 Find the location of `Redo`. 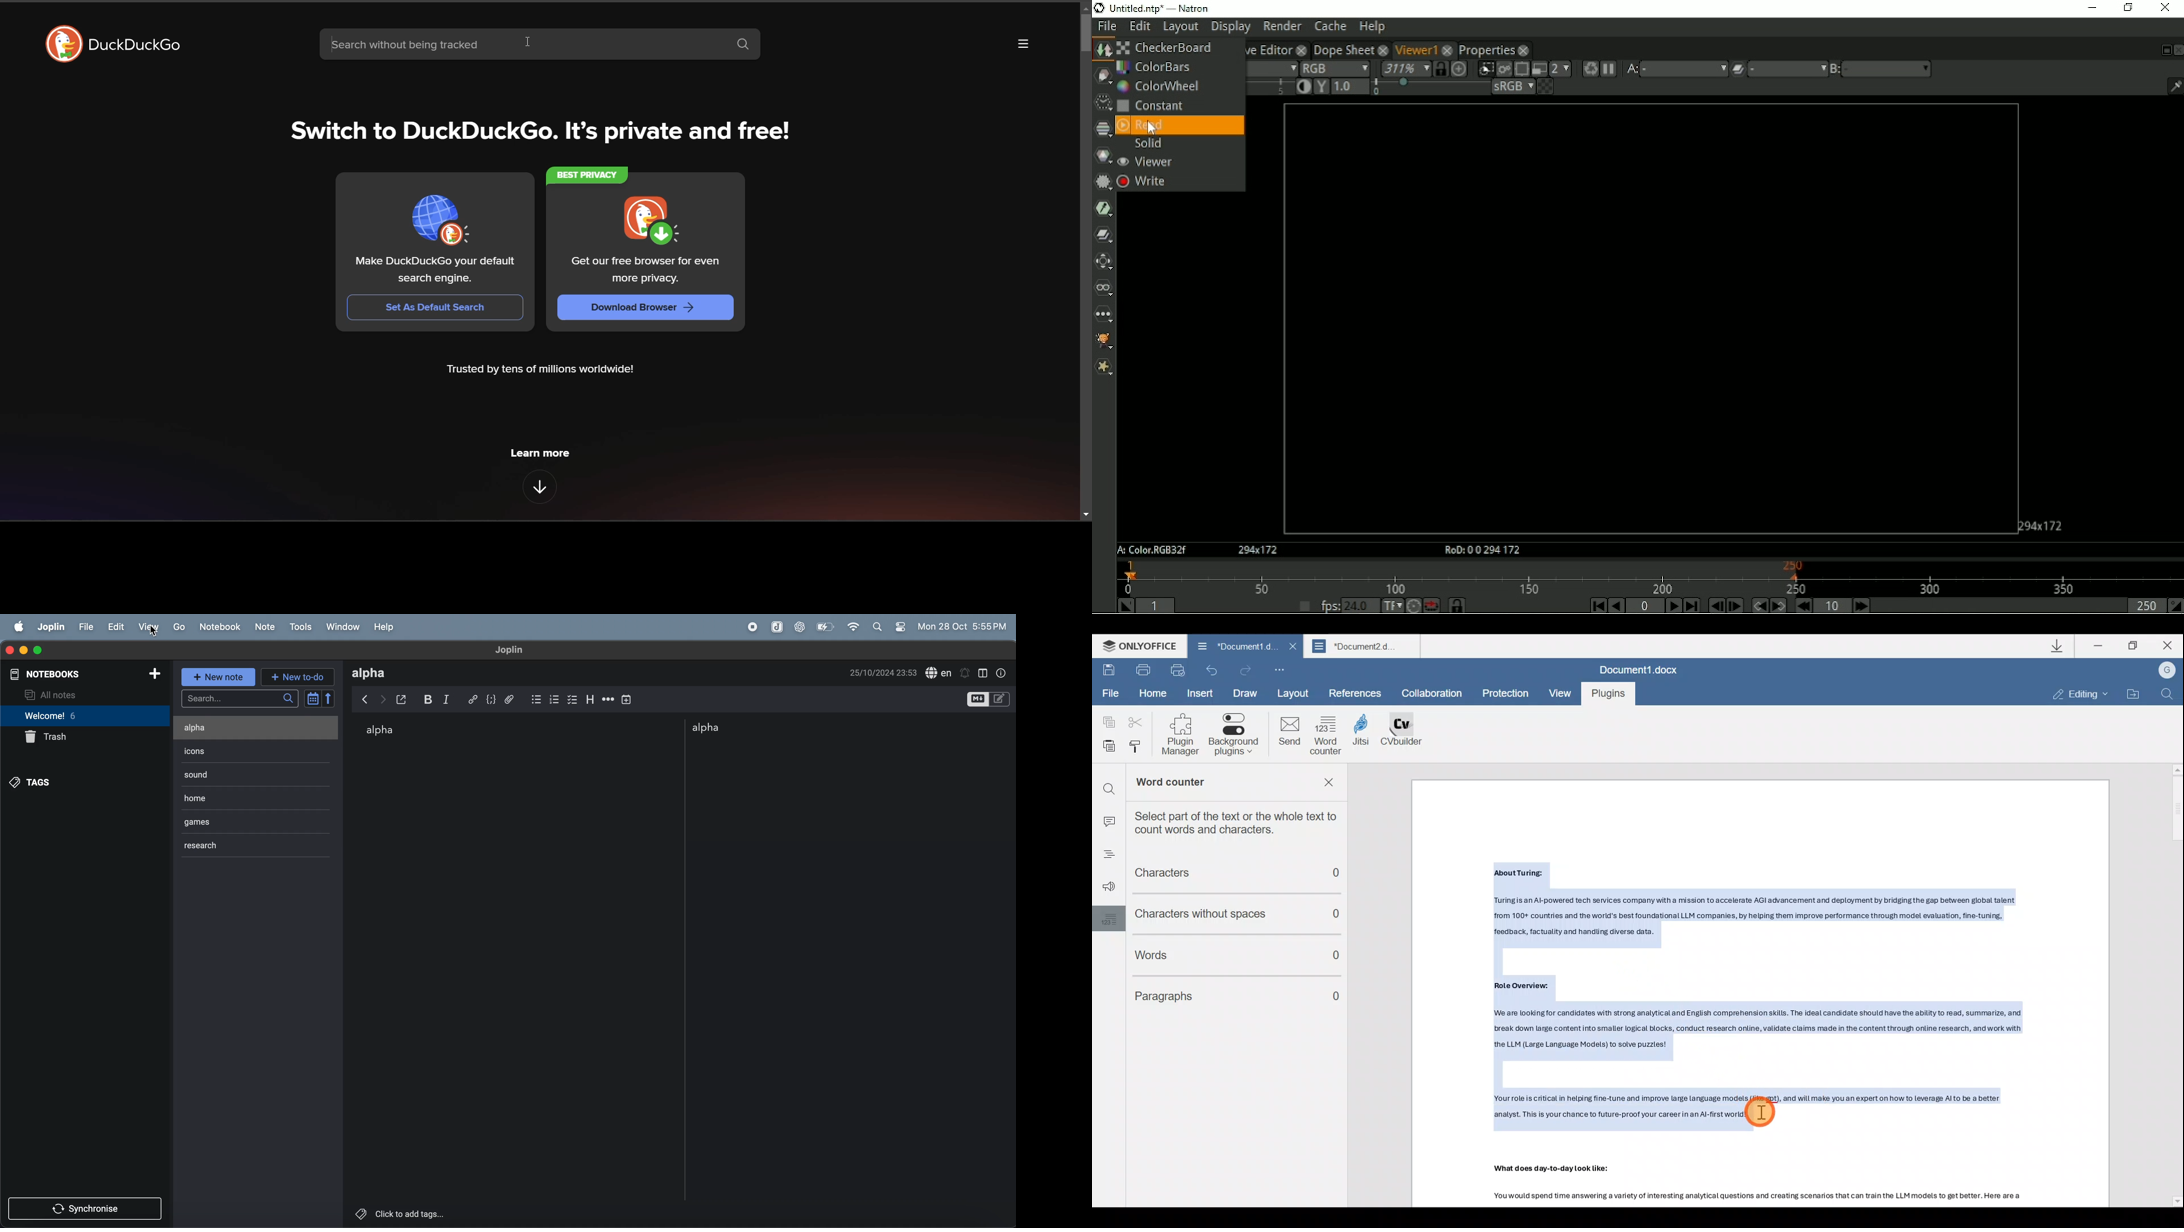

Redo is located at coordinates (1247, 669).